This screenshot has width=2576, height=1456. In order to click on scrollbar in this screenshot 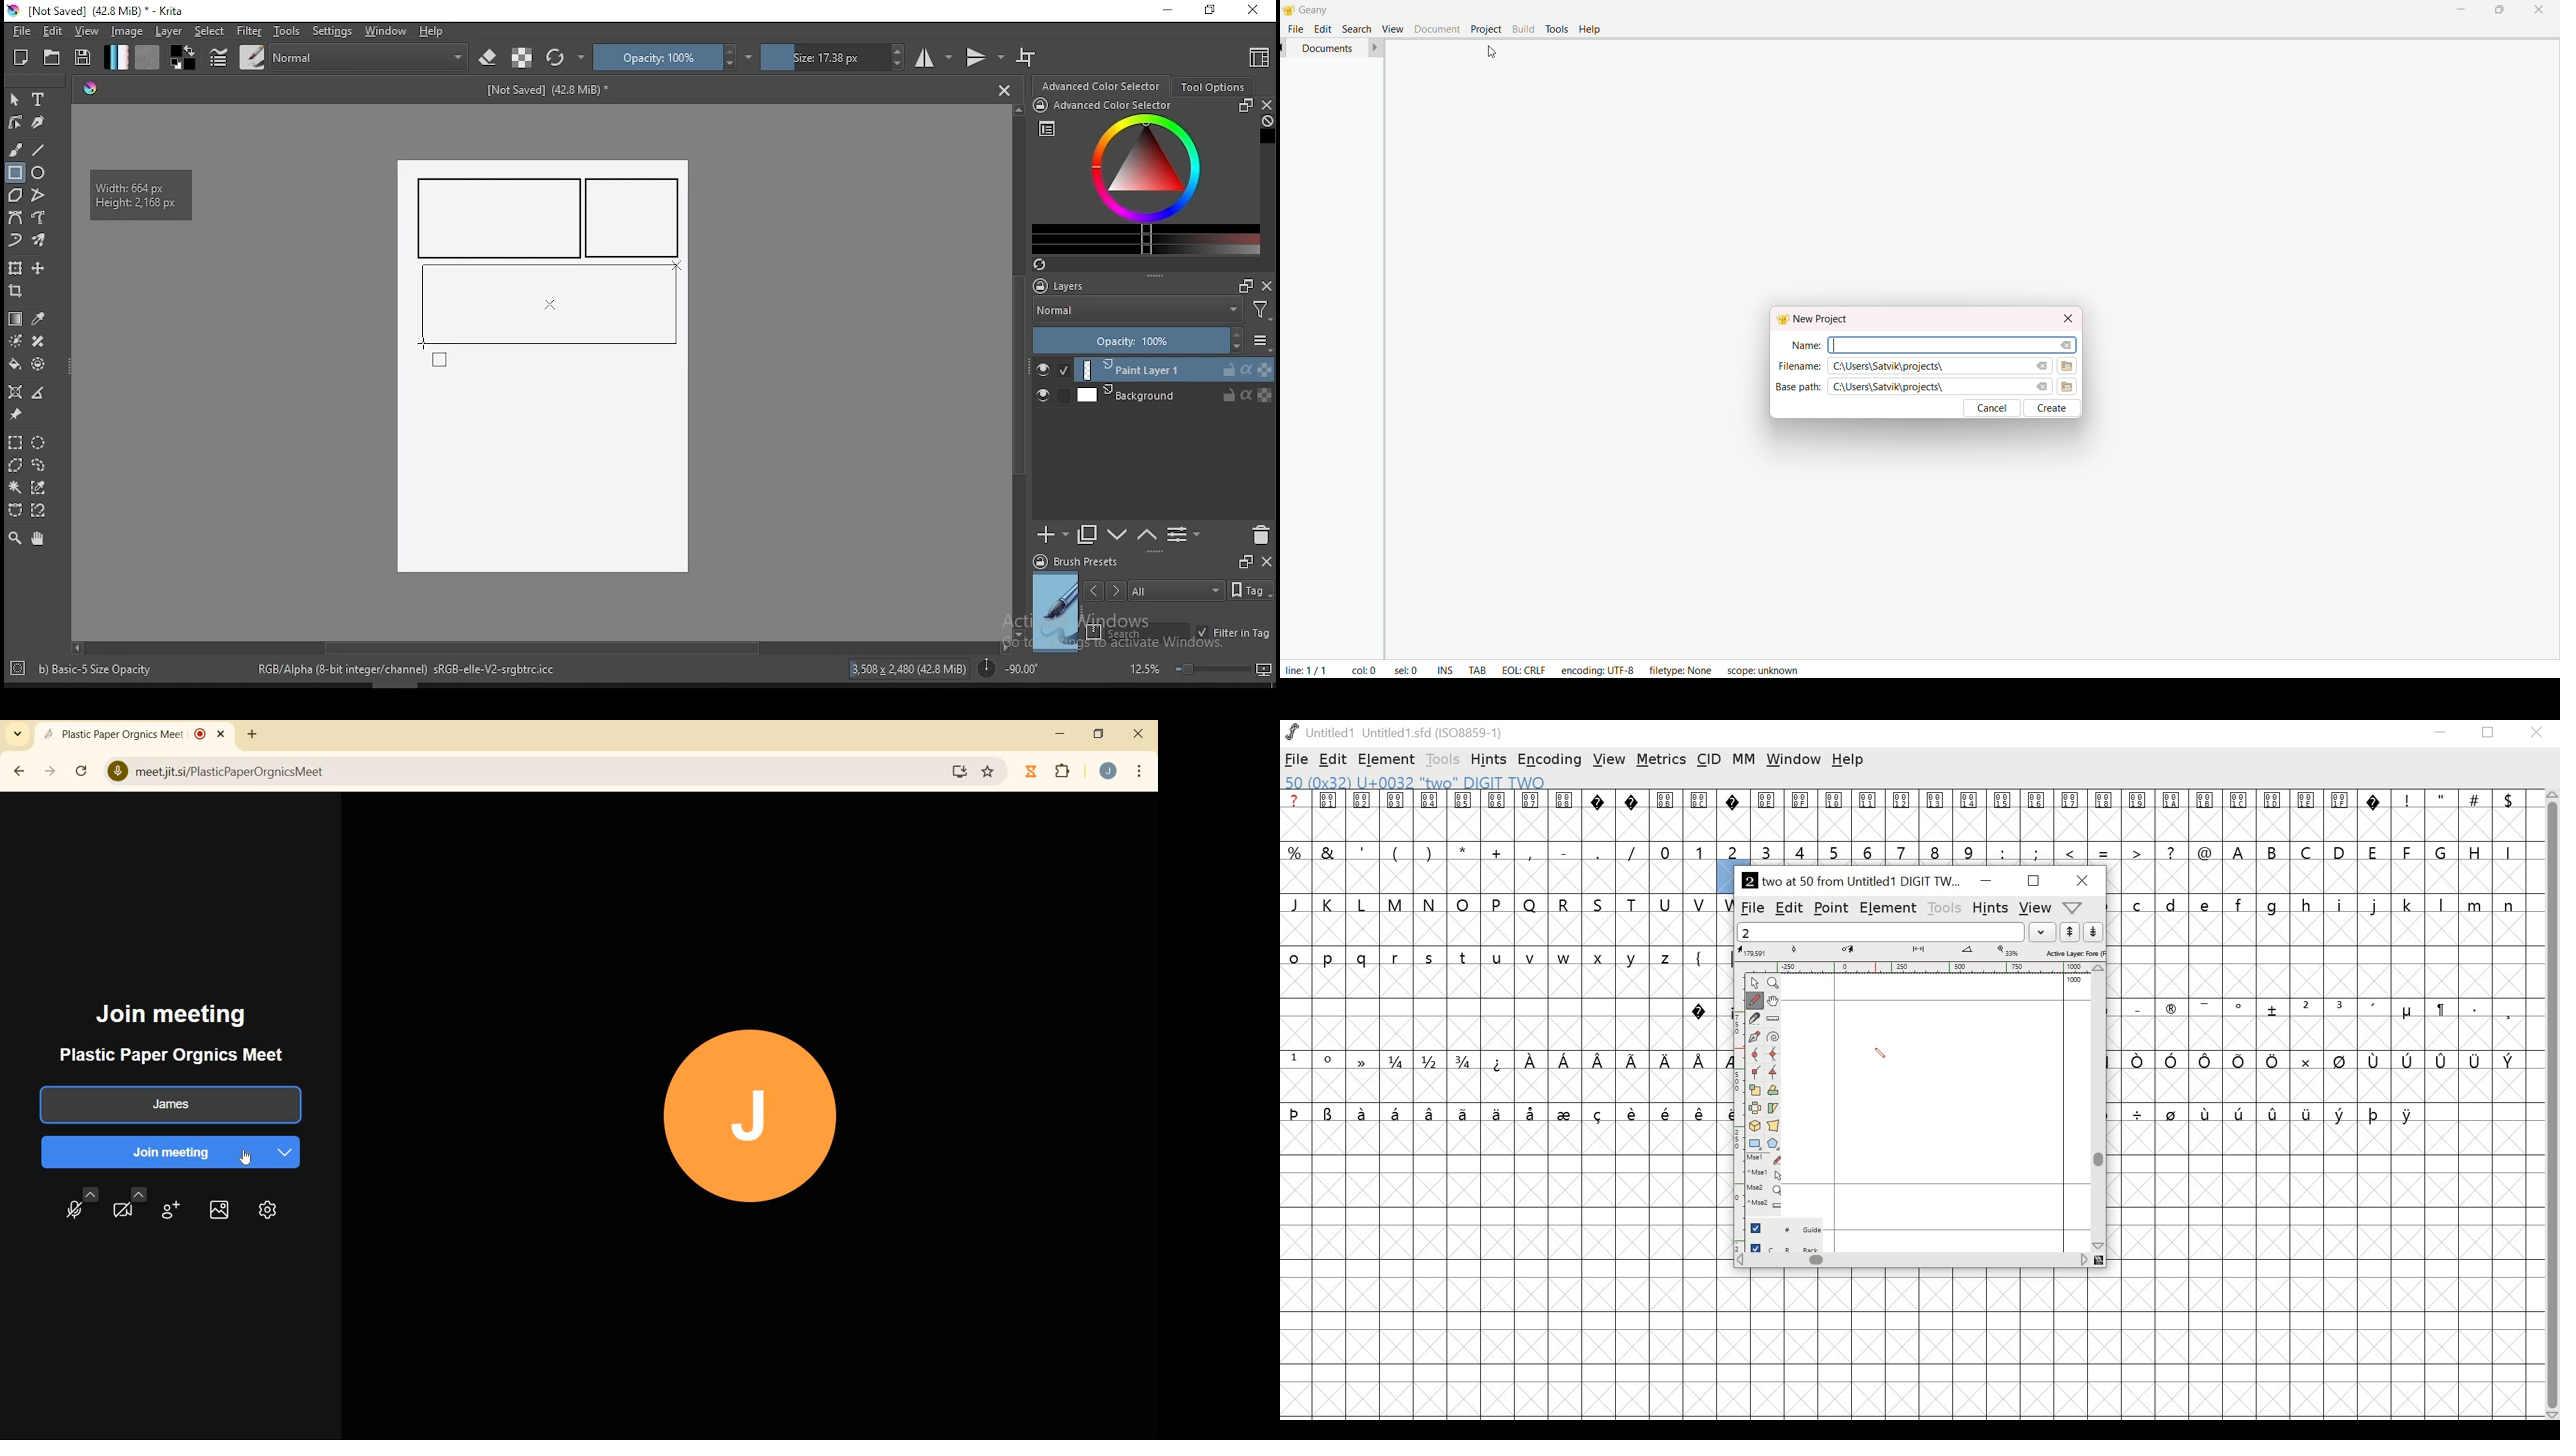, I will do `click(1919, 1262)`.